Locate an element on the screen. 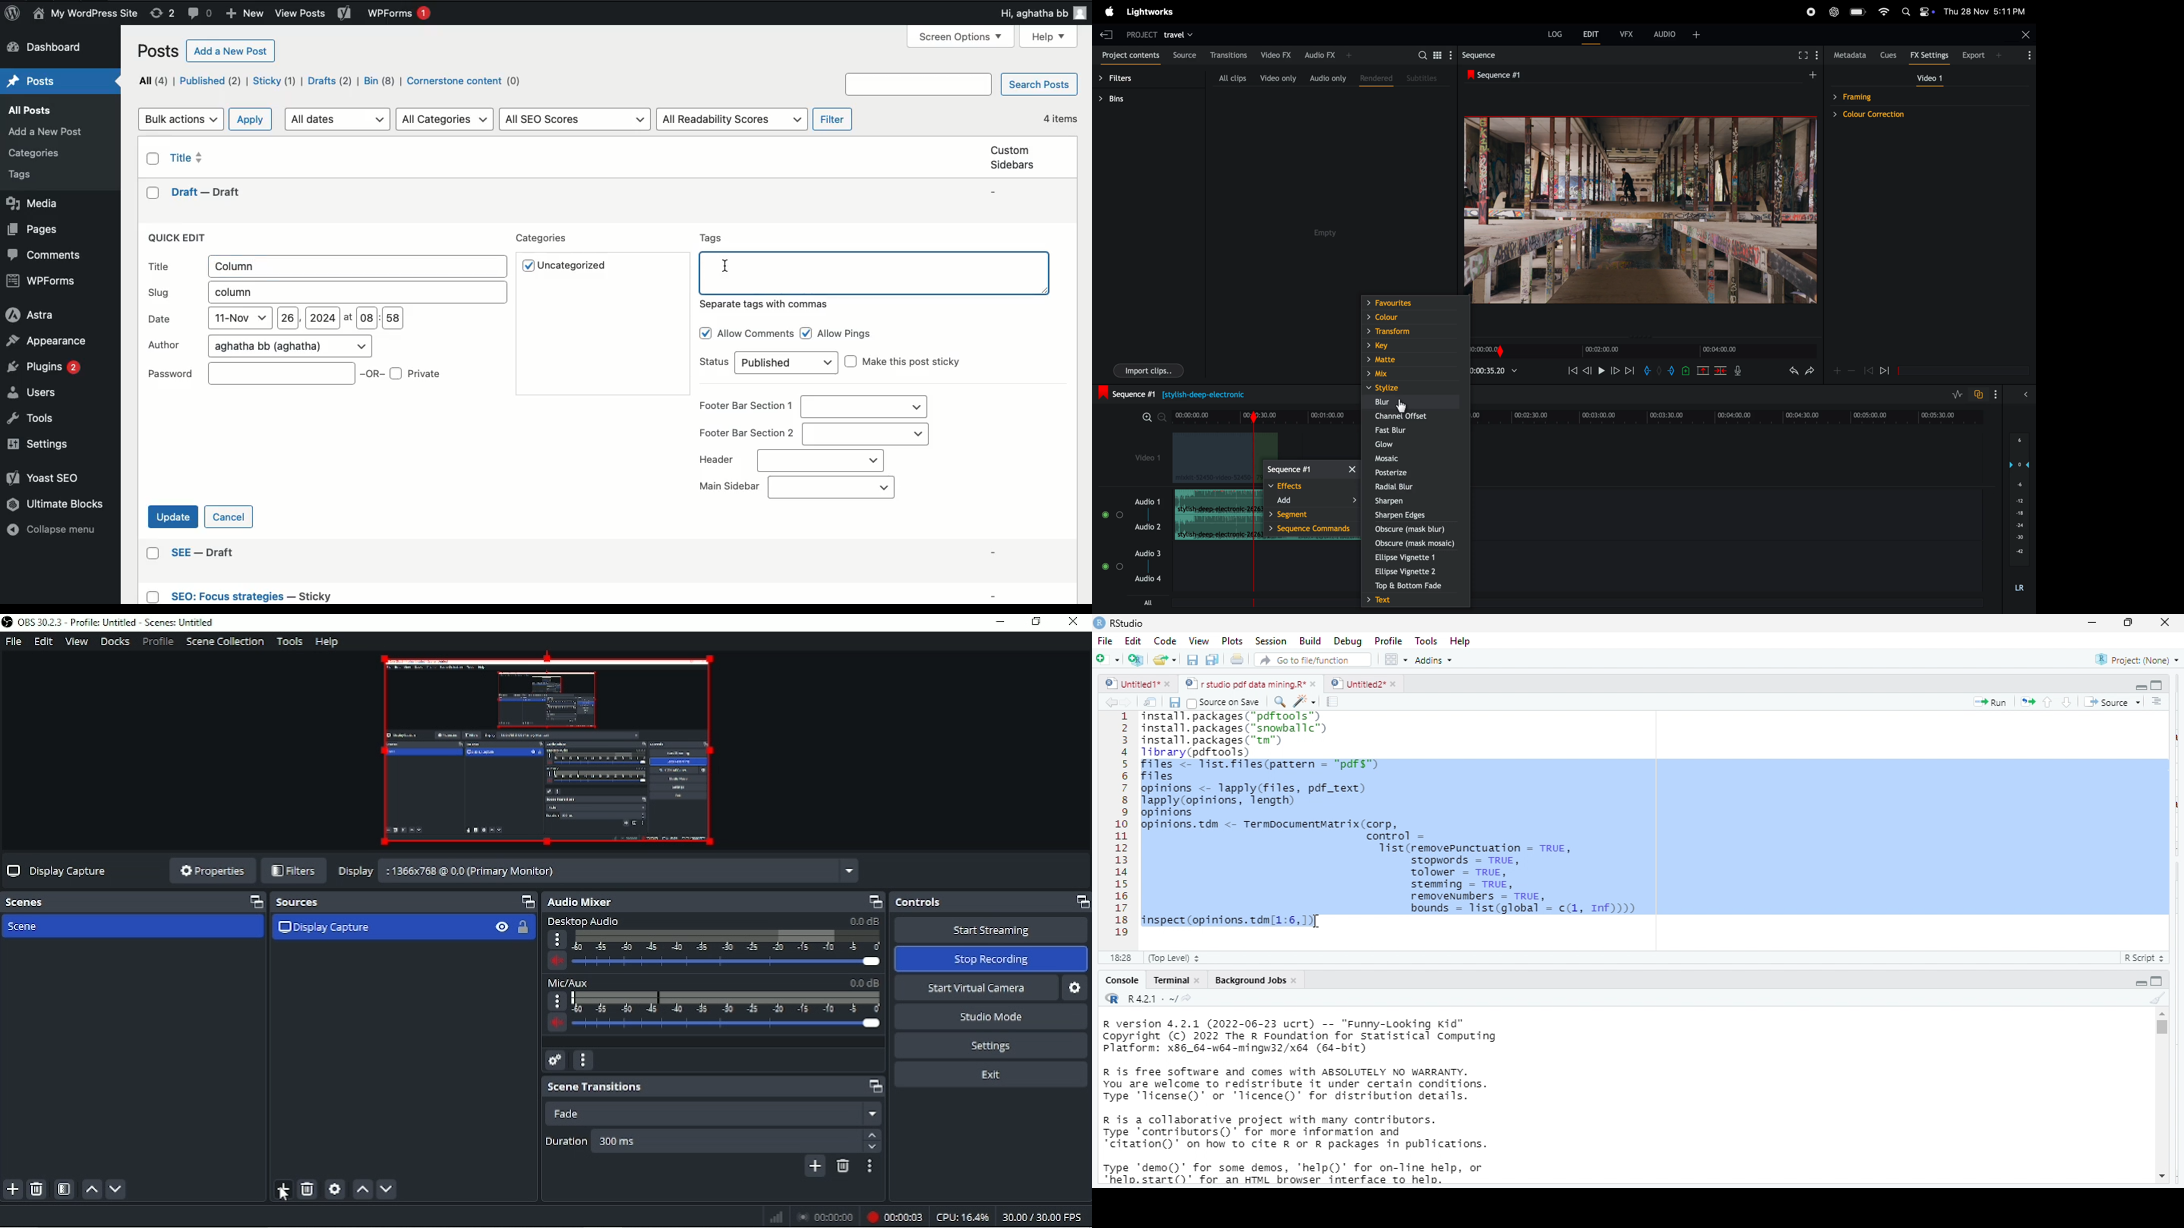 This screenshot has width=2184, height=1232. Empty is located at coordinates (1331, 233).